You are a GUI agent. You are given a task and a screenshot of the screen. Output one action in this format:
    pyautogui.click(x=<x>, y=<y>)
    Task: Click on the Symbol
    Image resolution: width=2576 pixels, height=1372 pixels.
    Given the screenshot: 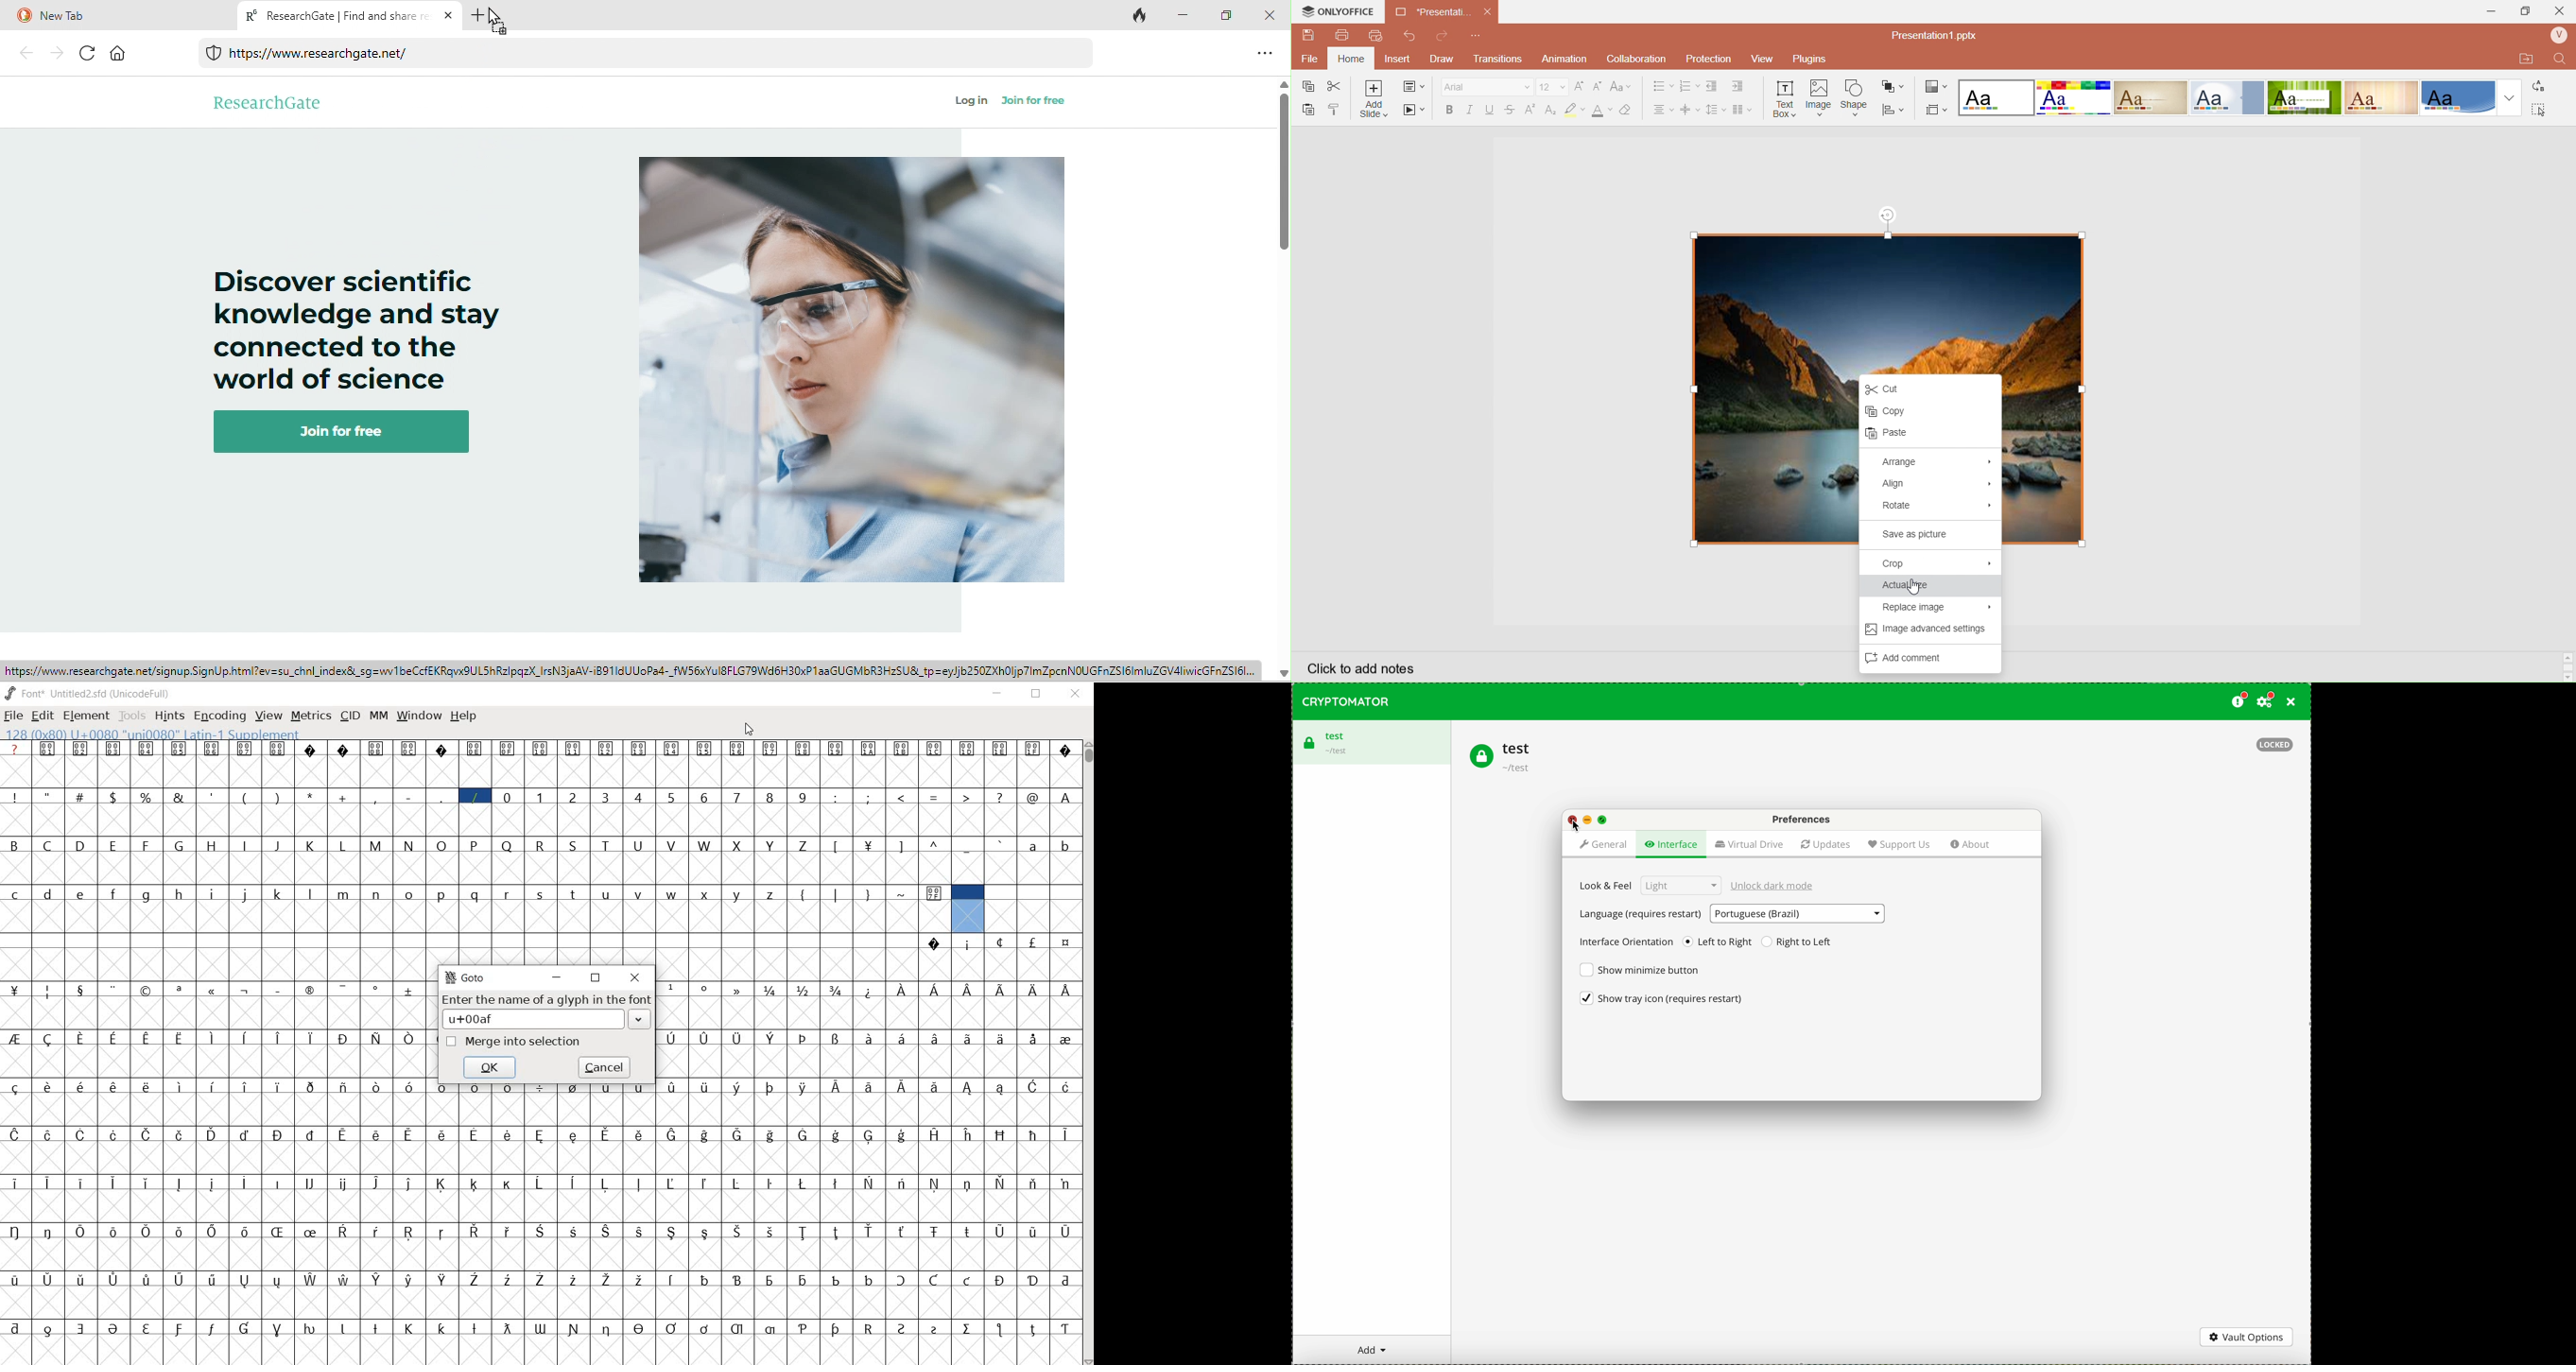 What is the action you would take?
    pyautogui.click(x=870, y=844)
    